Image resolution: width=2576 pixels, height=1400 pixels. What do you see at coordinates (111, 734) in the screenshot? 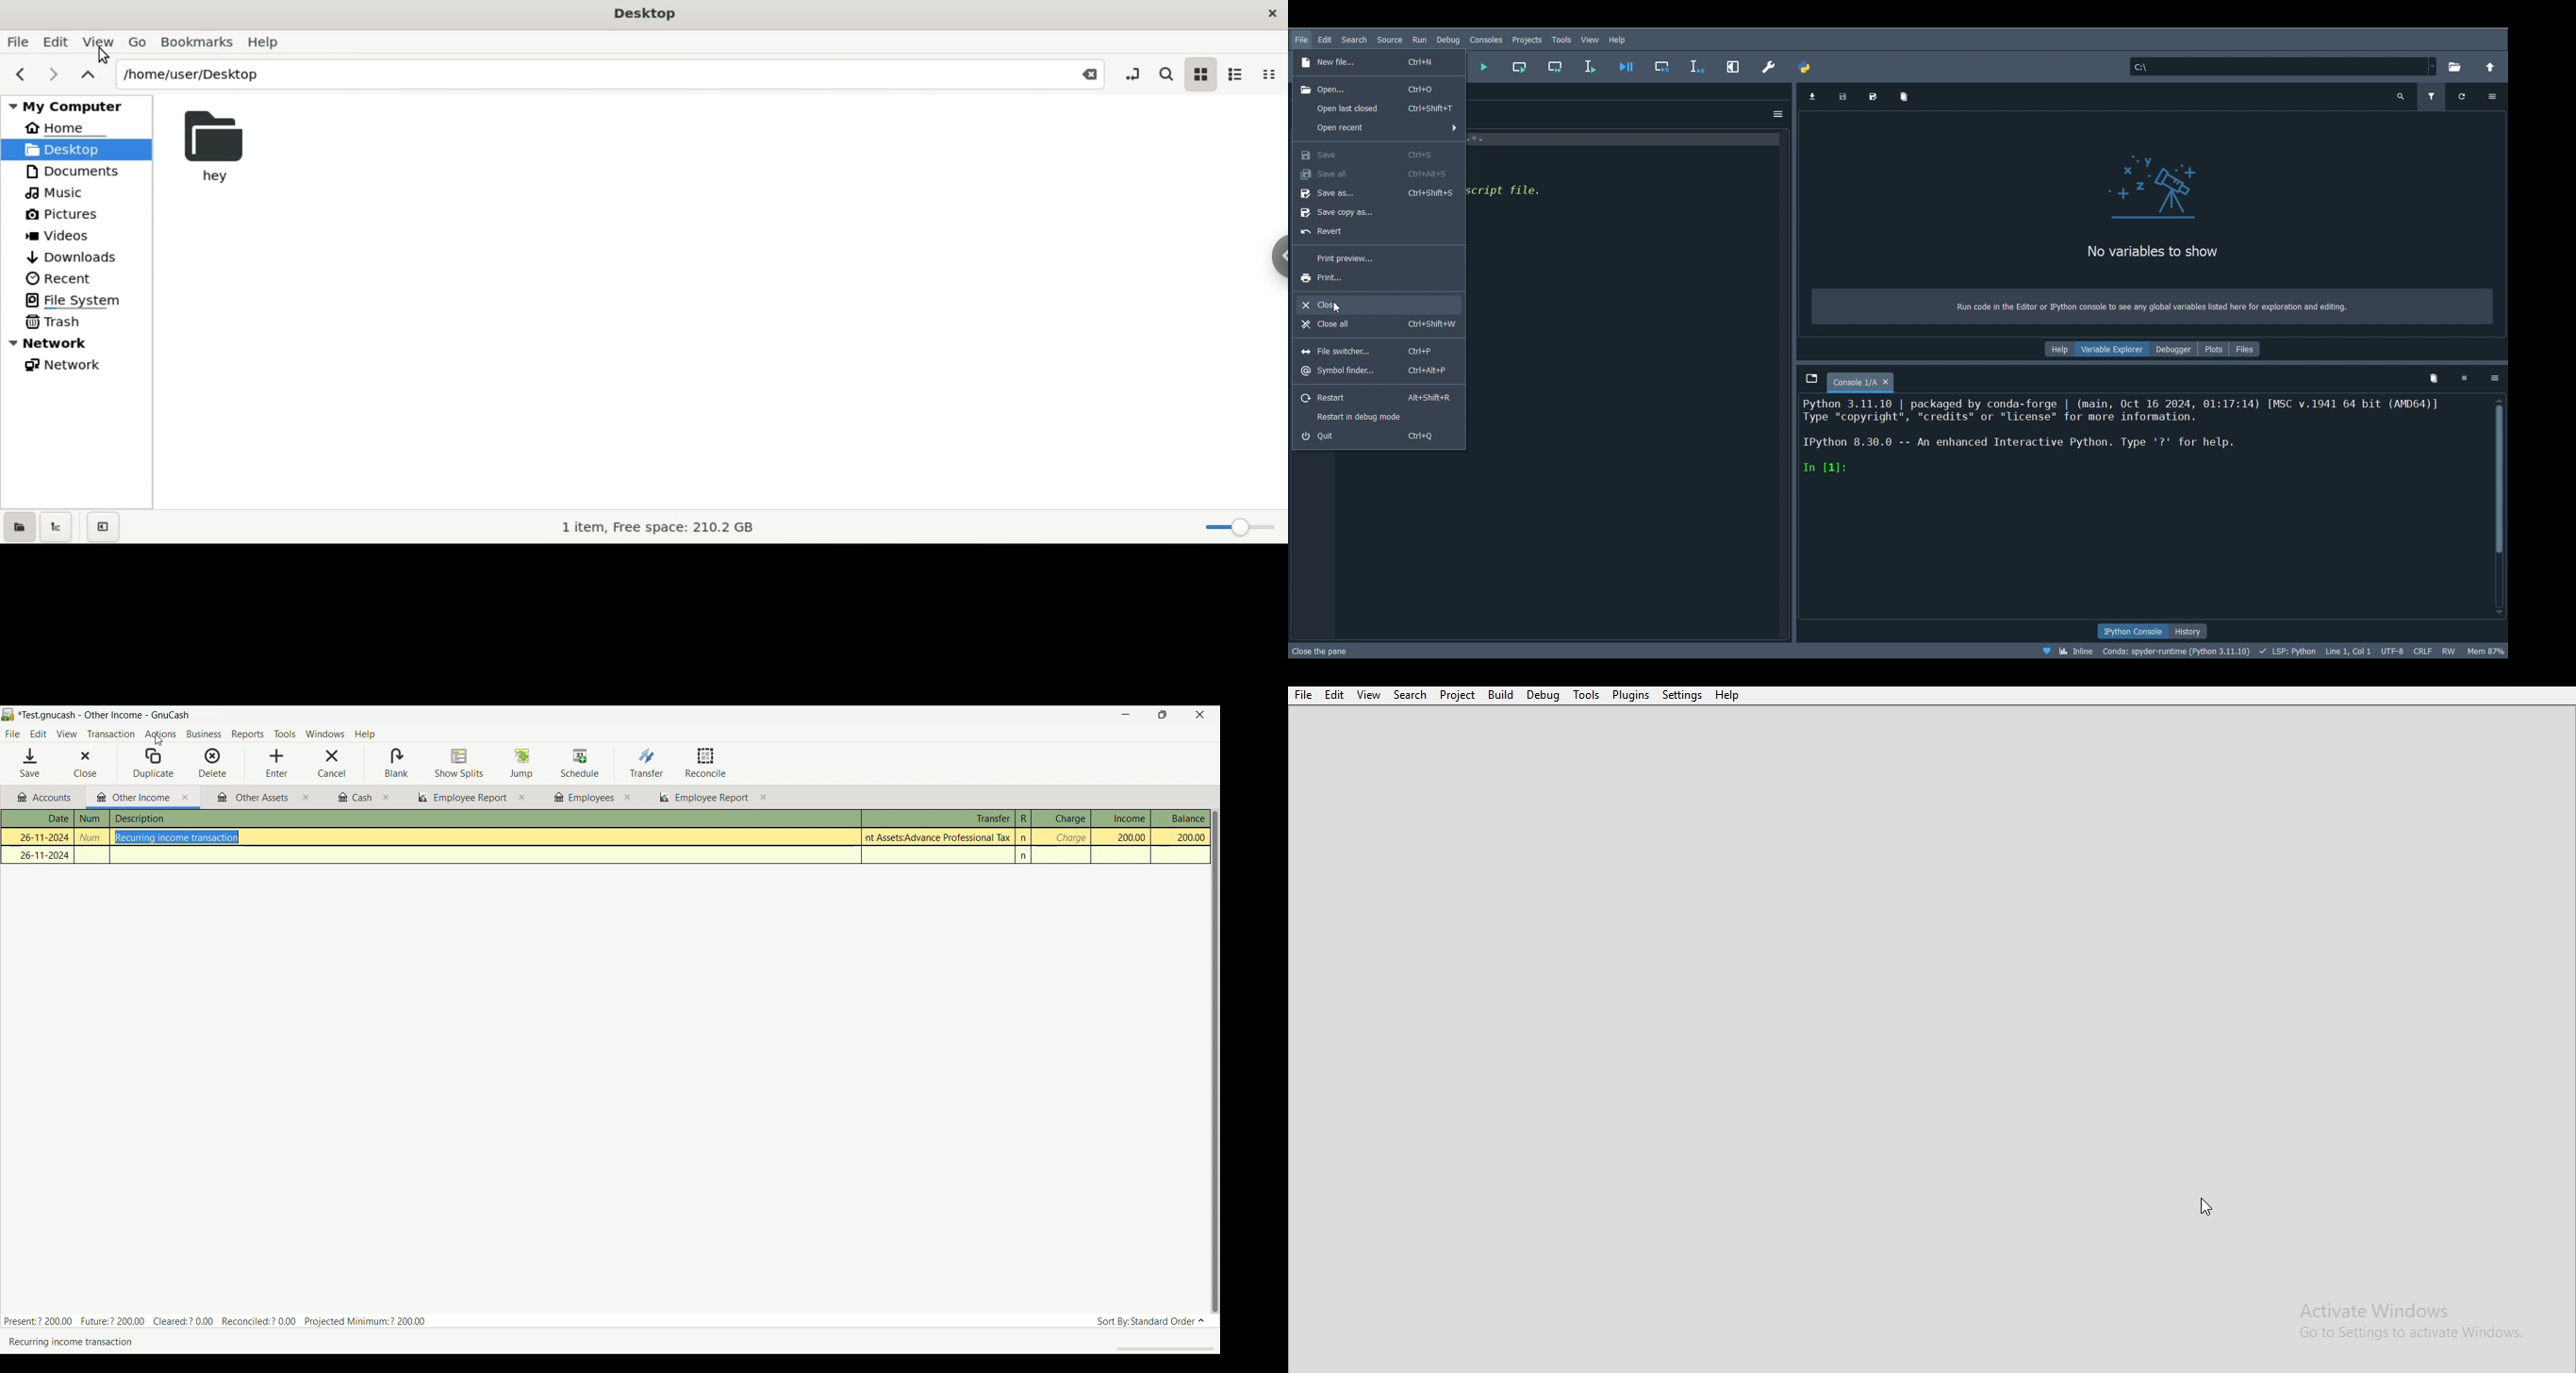
I see `Transaction menu` at bounding box center [111, 734].